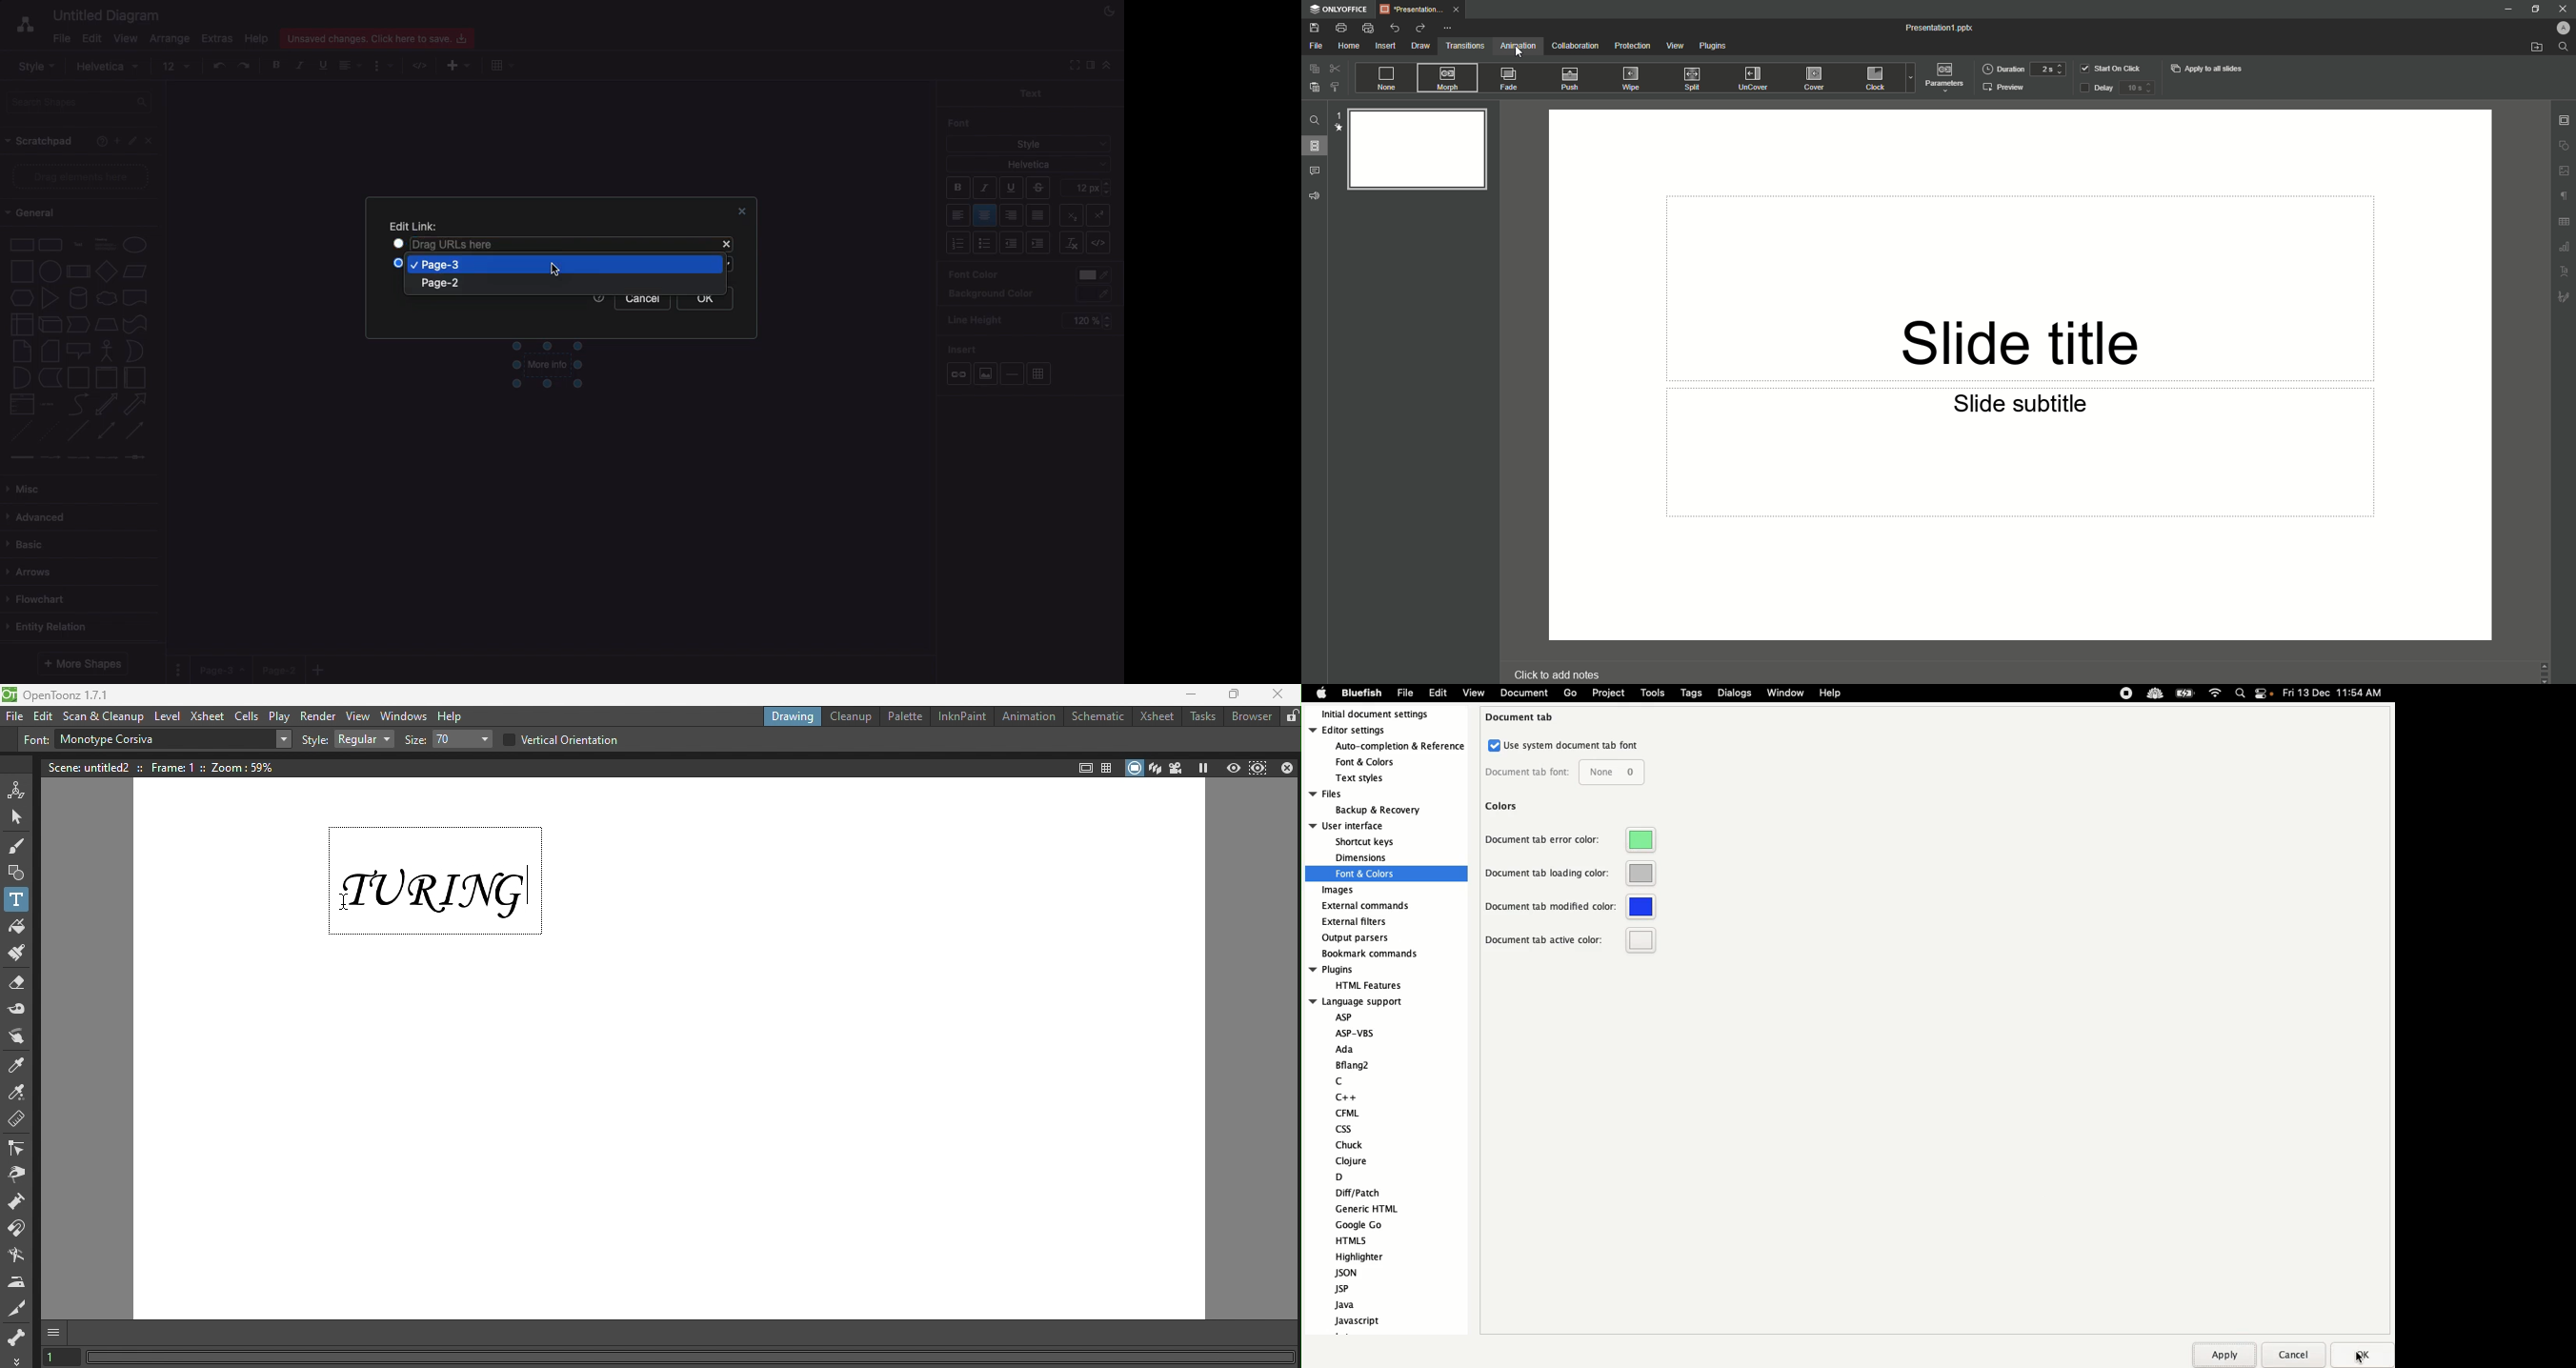 This screenshot has width=2576, height=1372. What do you see at coordinates (79, 351) in the screenshot?
I see `callout` at bounding box center [79, 351].